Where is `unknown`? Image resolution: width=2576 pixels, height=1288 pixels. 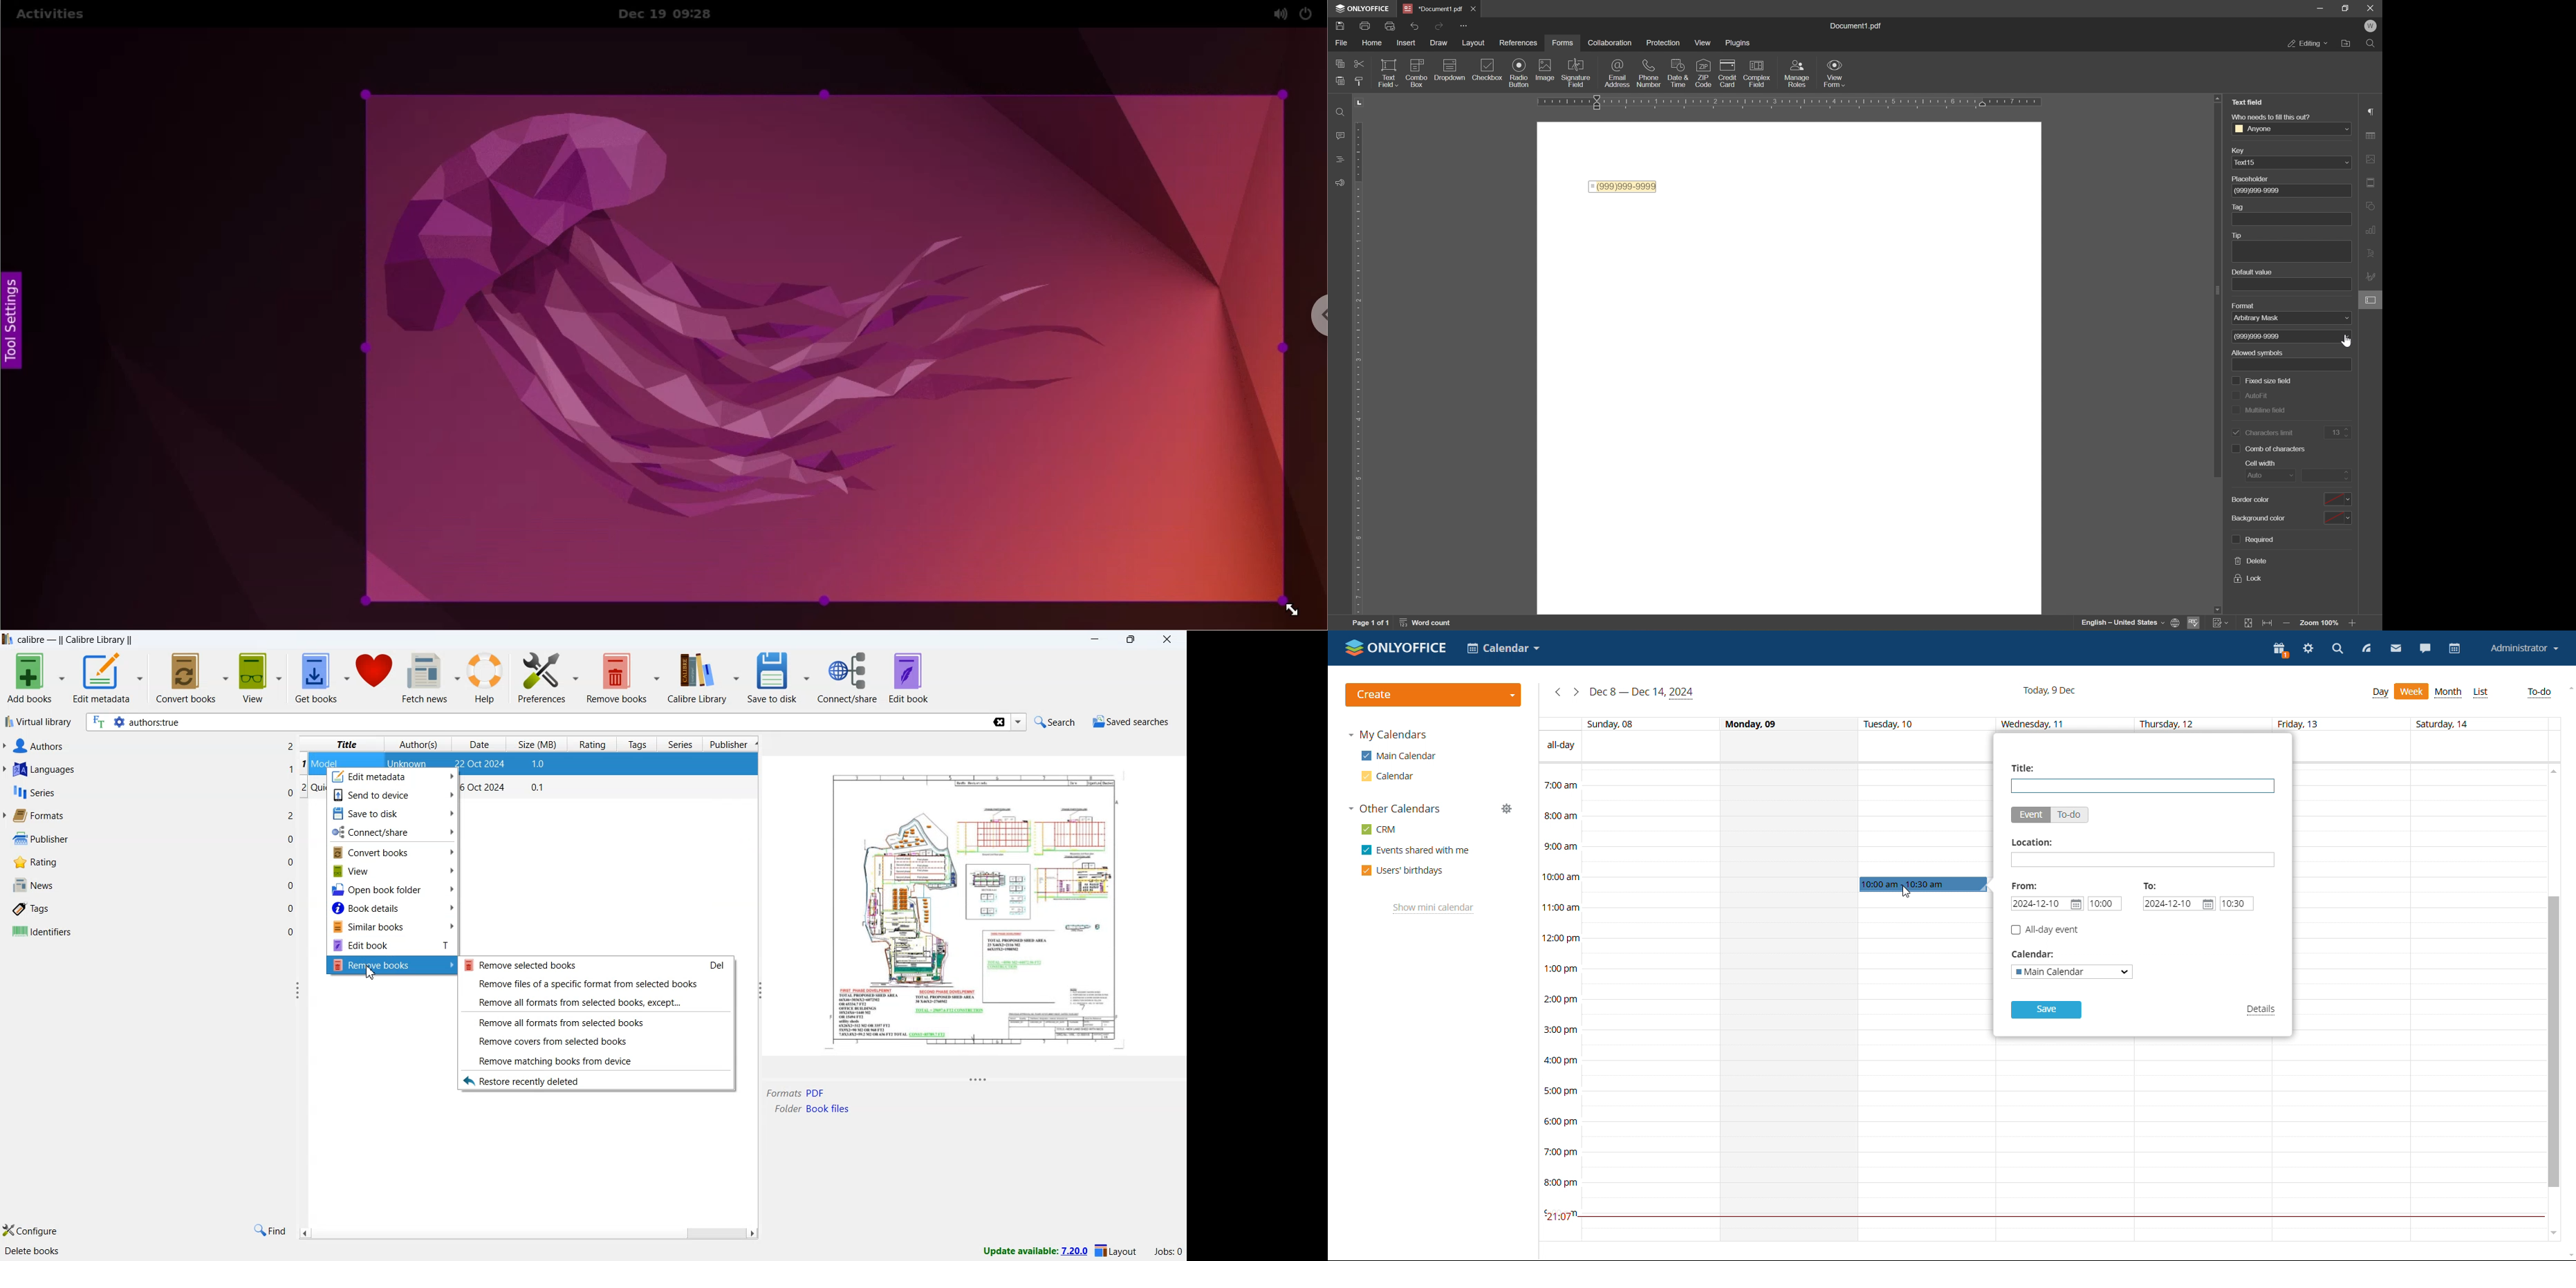
unknown is located at coordinates (409, 765).